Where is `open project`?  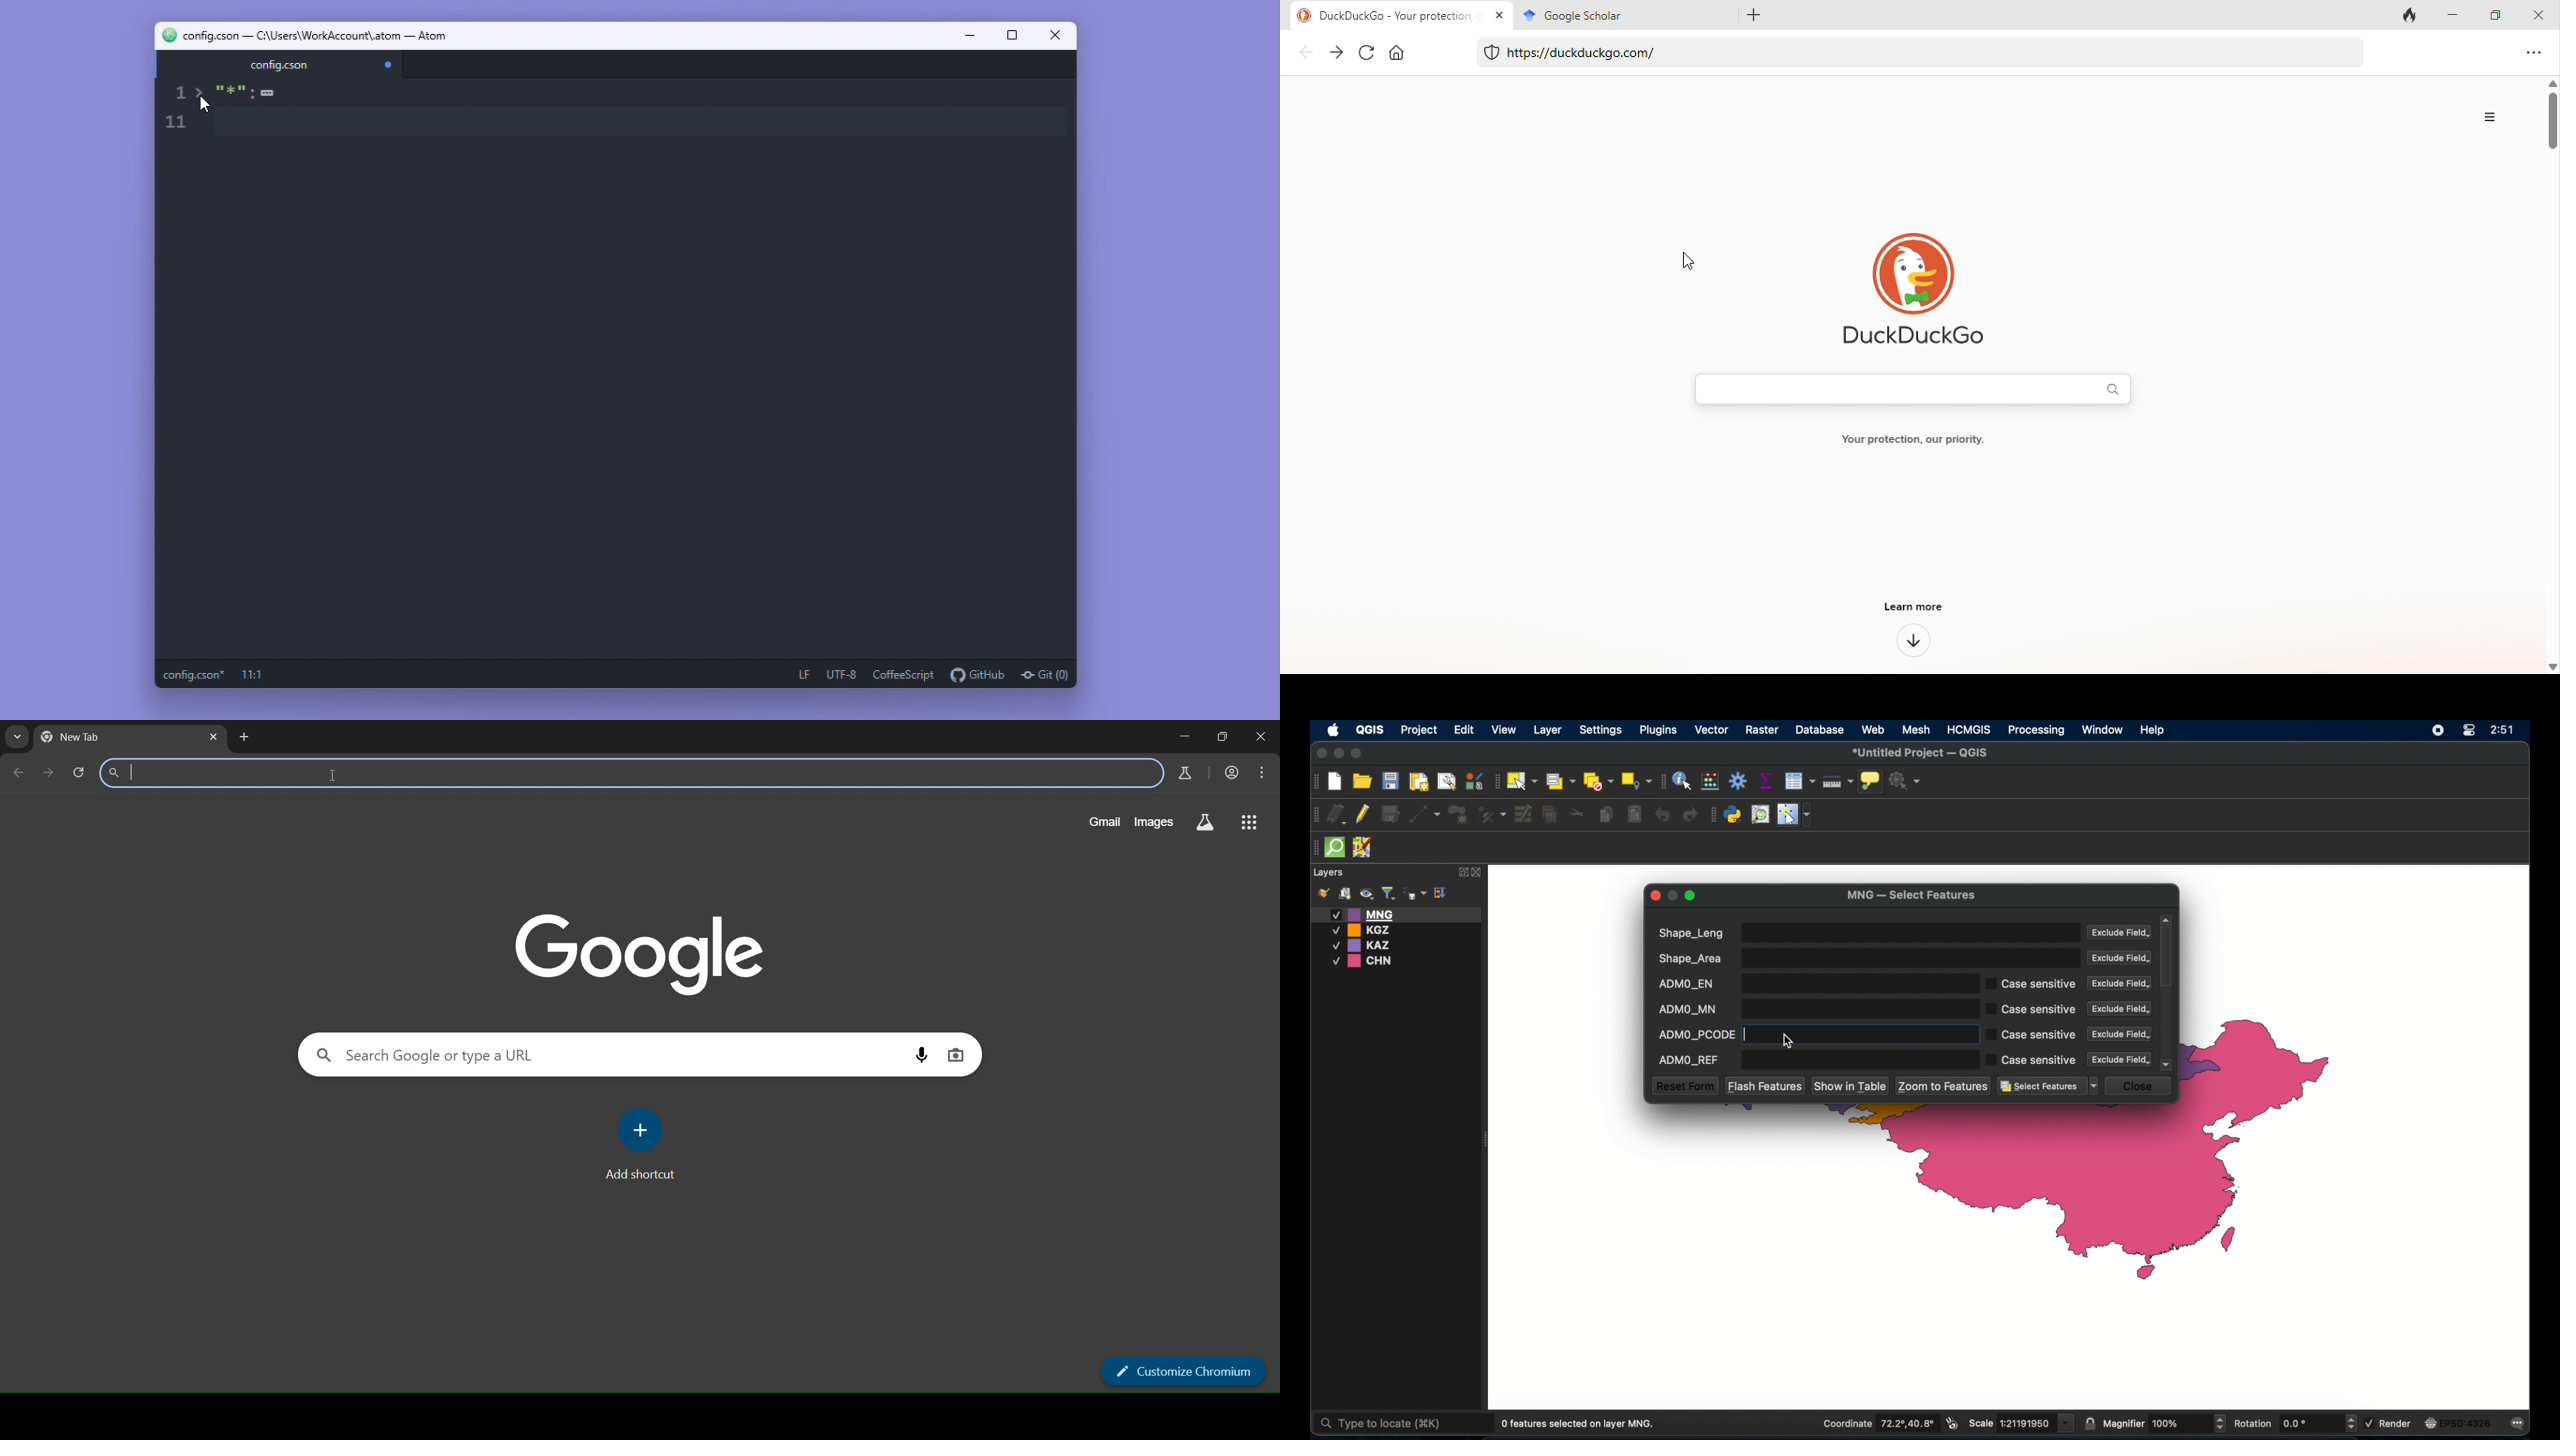 open project is located at coordinates (1362, 781).